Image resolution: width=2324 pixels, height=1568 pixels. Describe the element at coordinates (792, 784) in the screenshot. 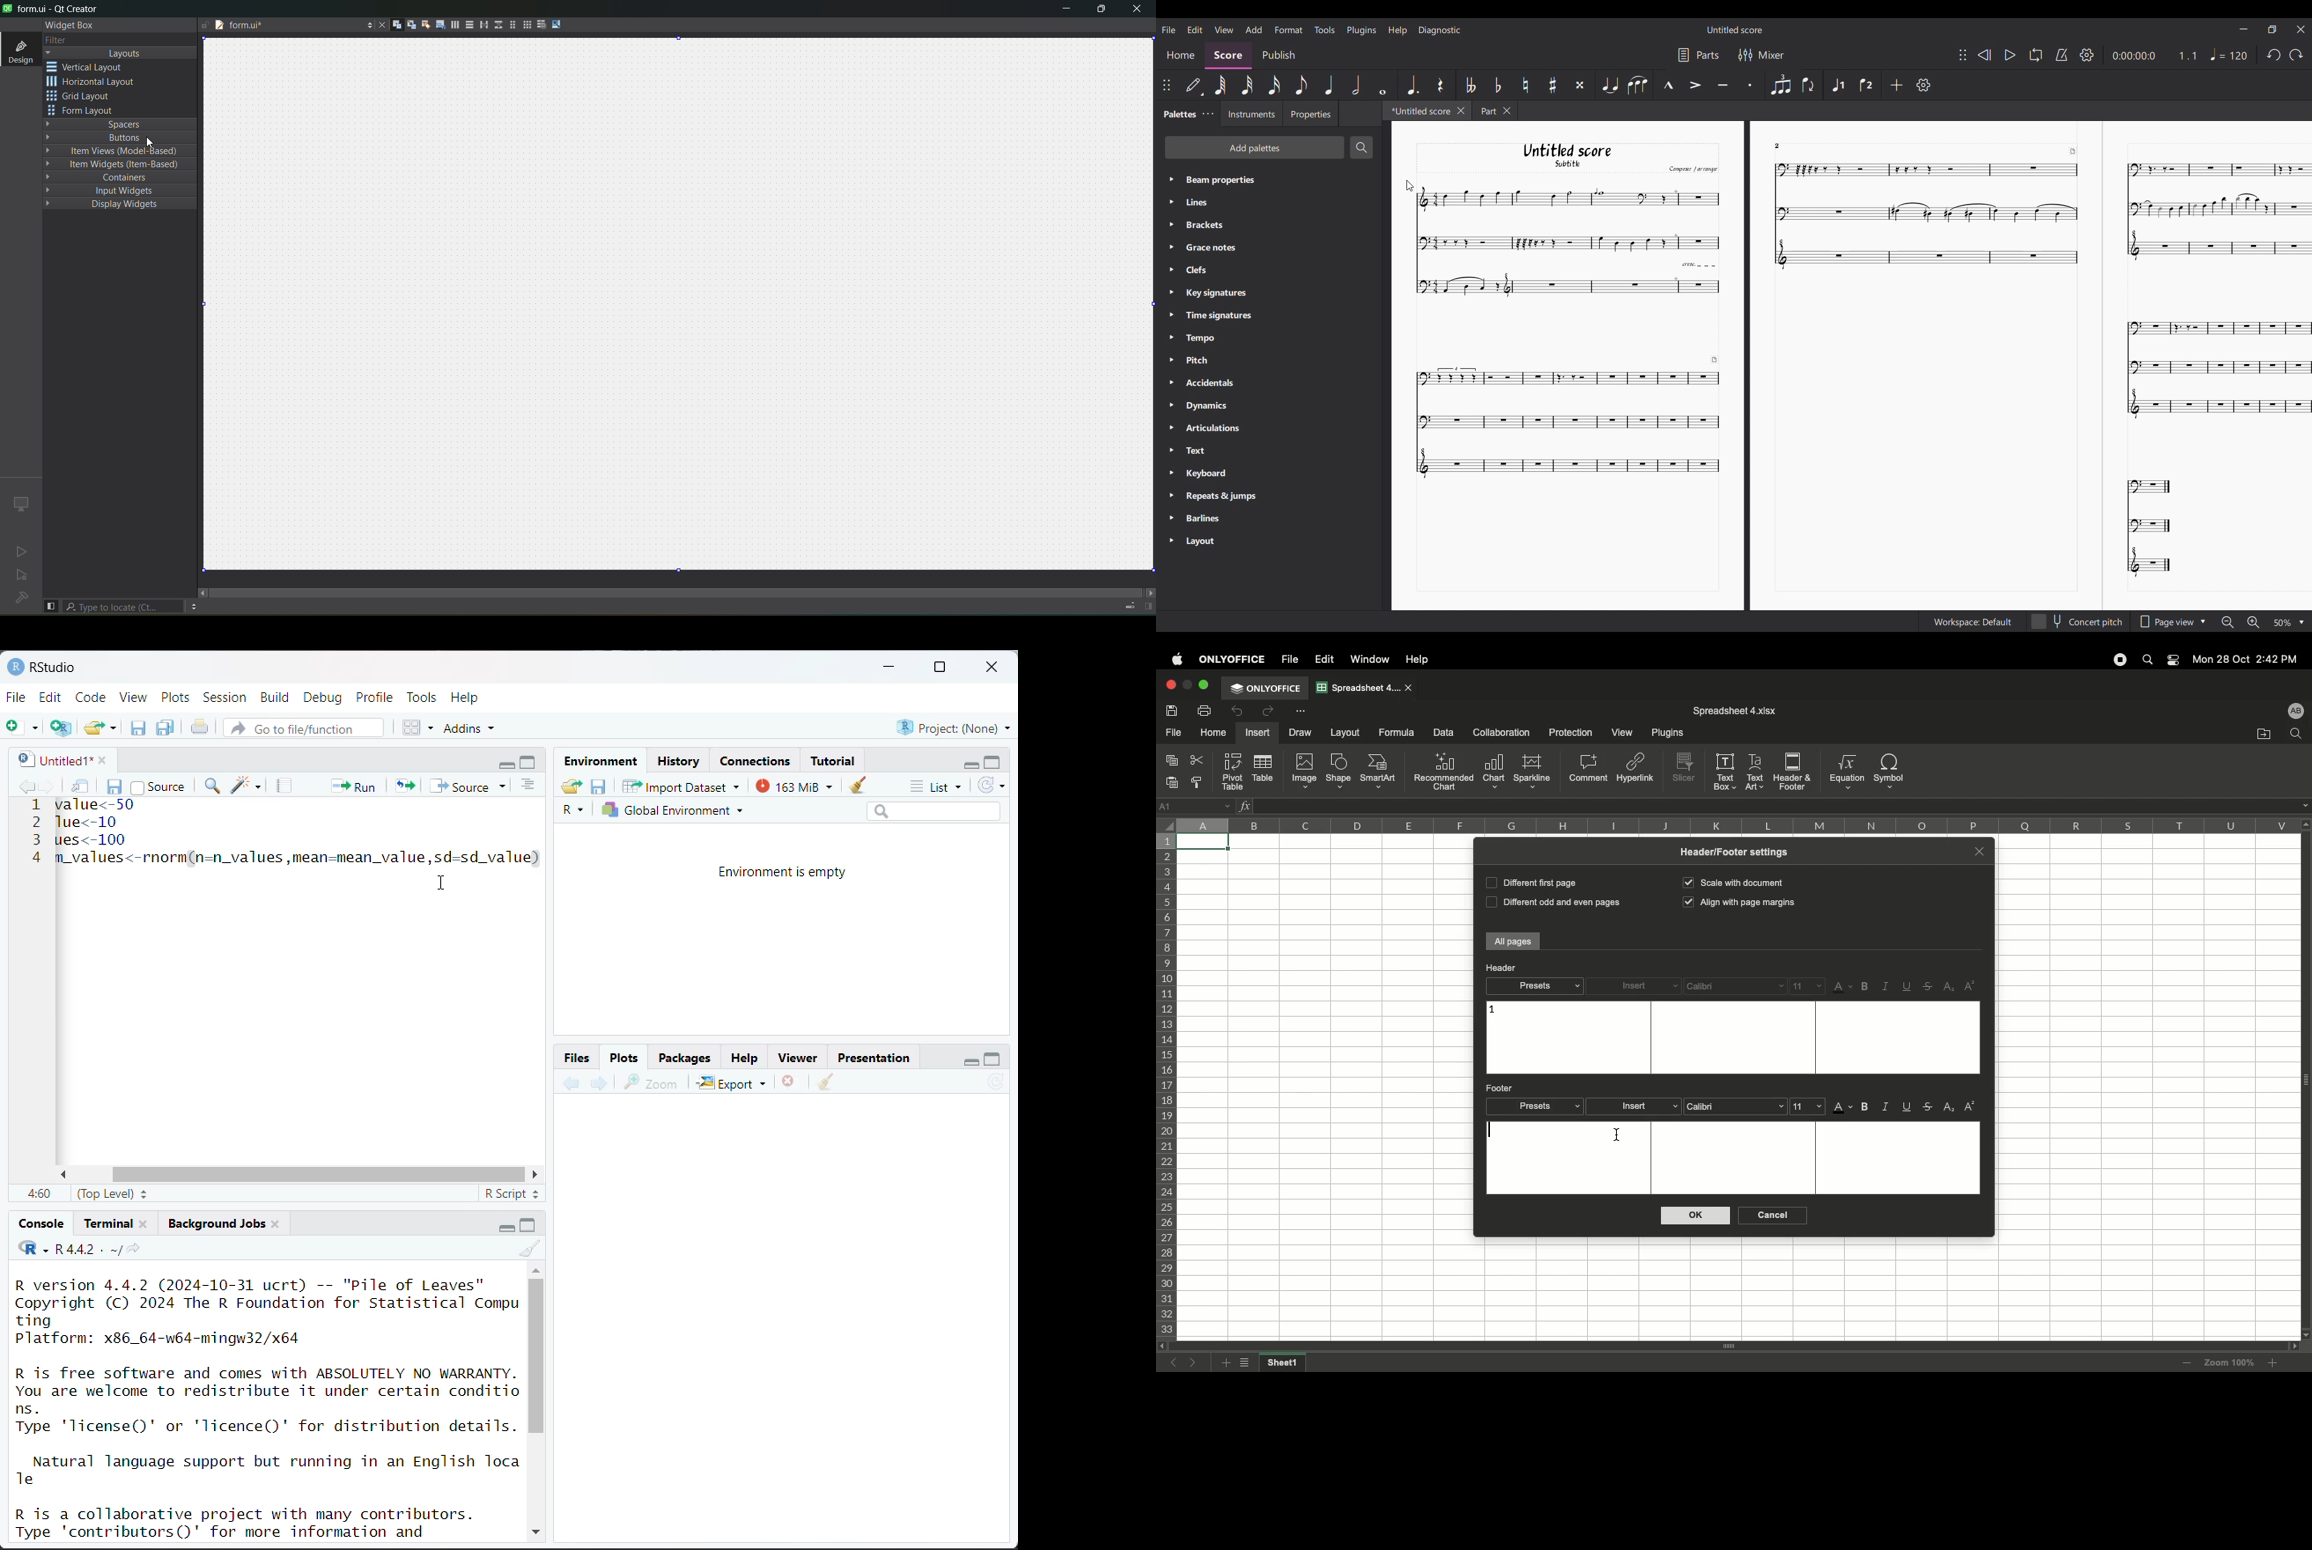

I see ` 163 MiB` at that location.